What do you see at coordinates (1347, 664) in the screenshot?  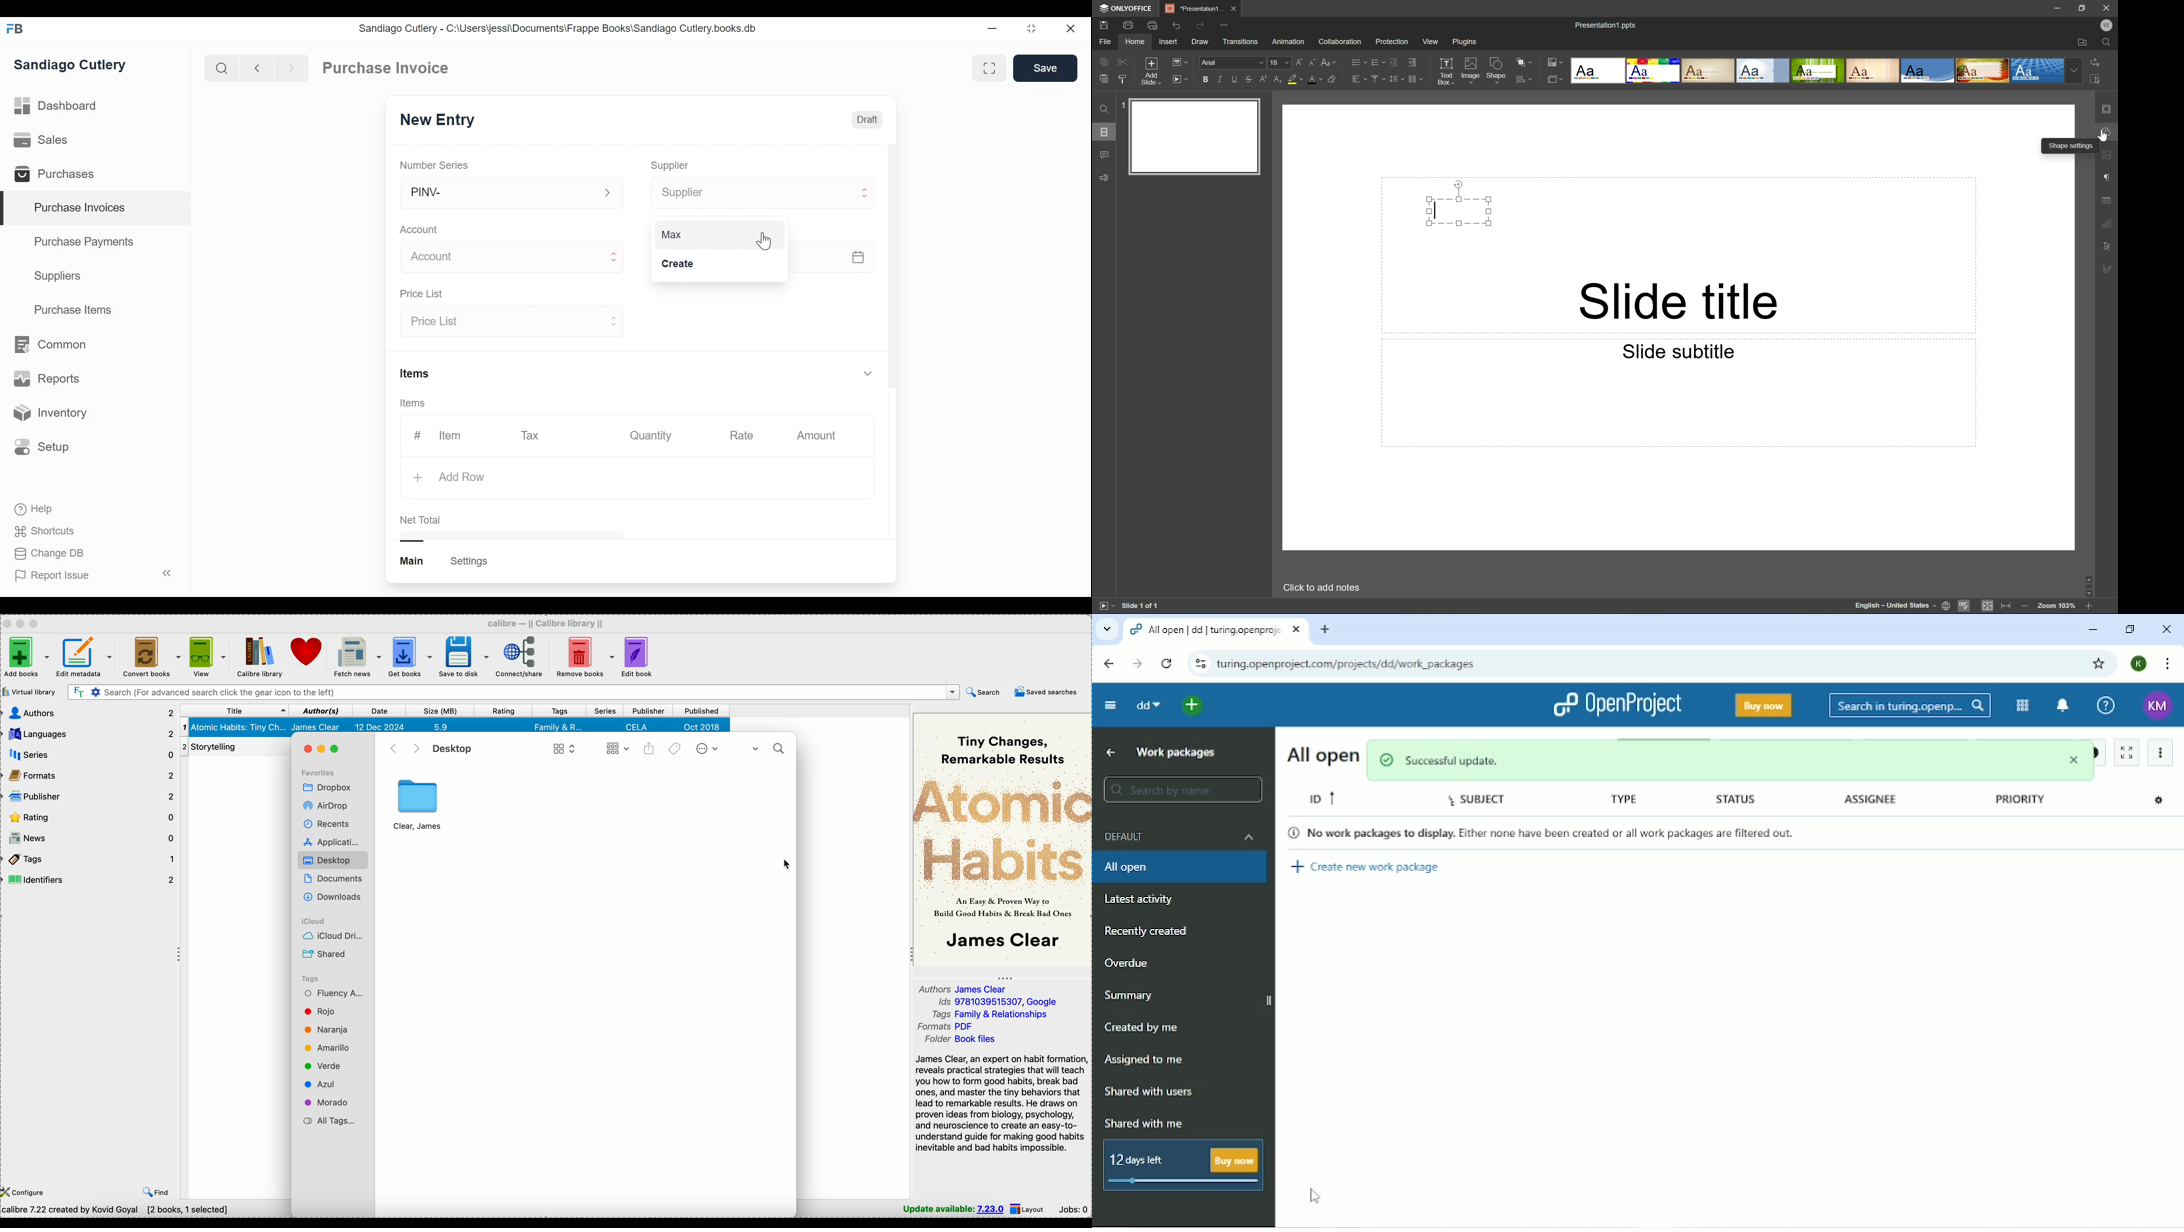 I see `Site` at bounding box center [1347, 664].